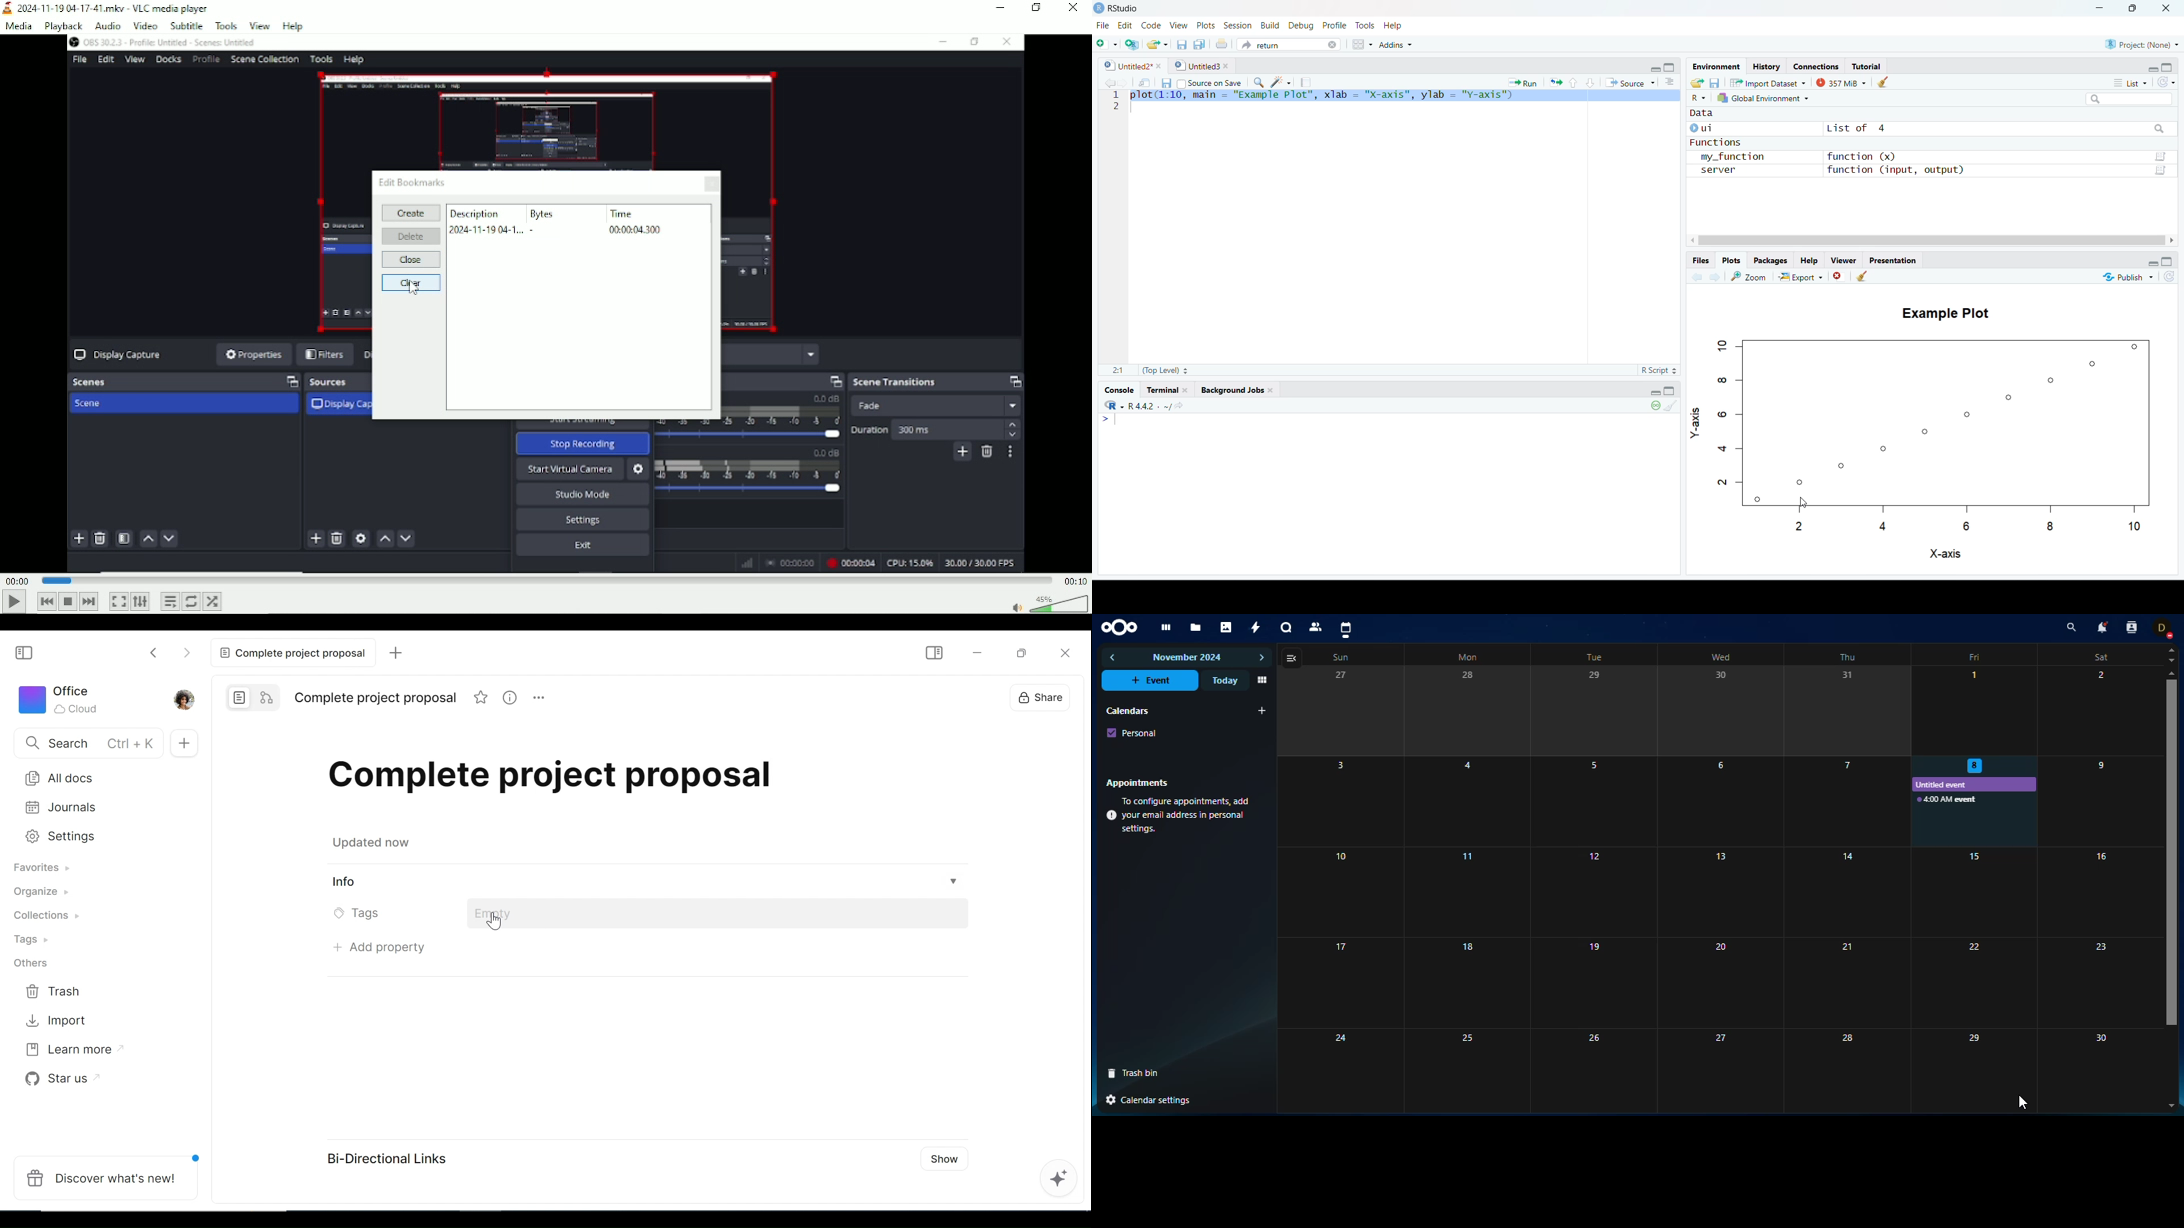  I want to click on Maximize/Restore, so click(2168, 67).